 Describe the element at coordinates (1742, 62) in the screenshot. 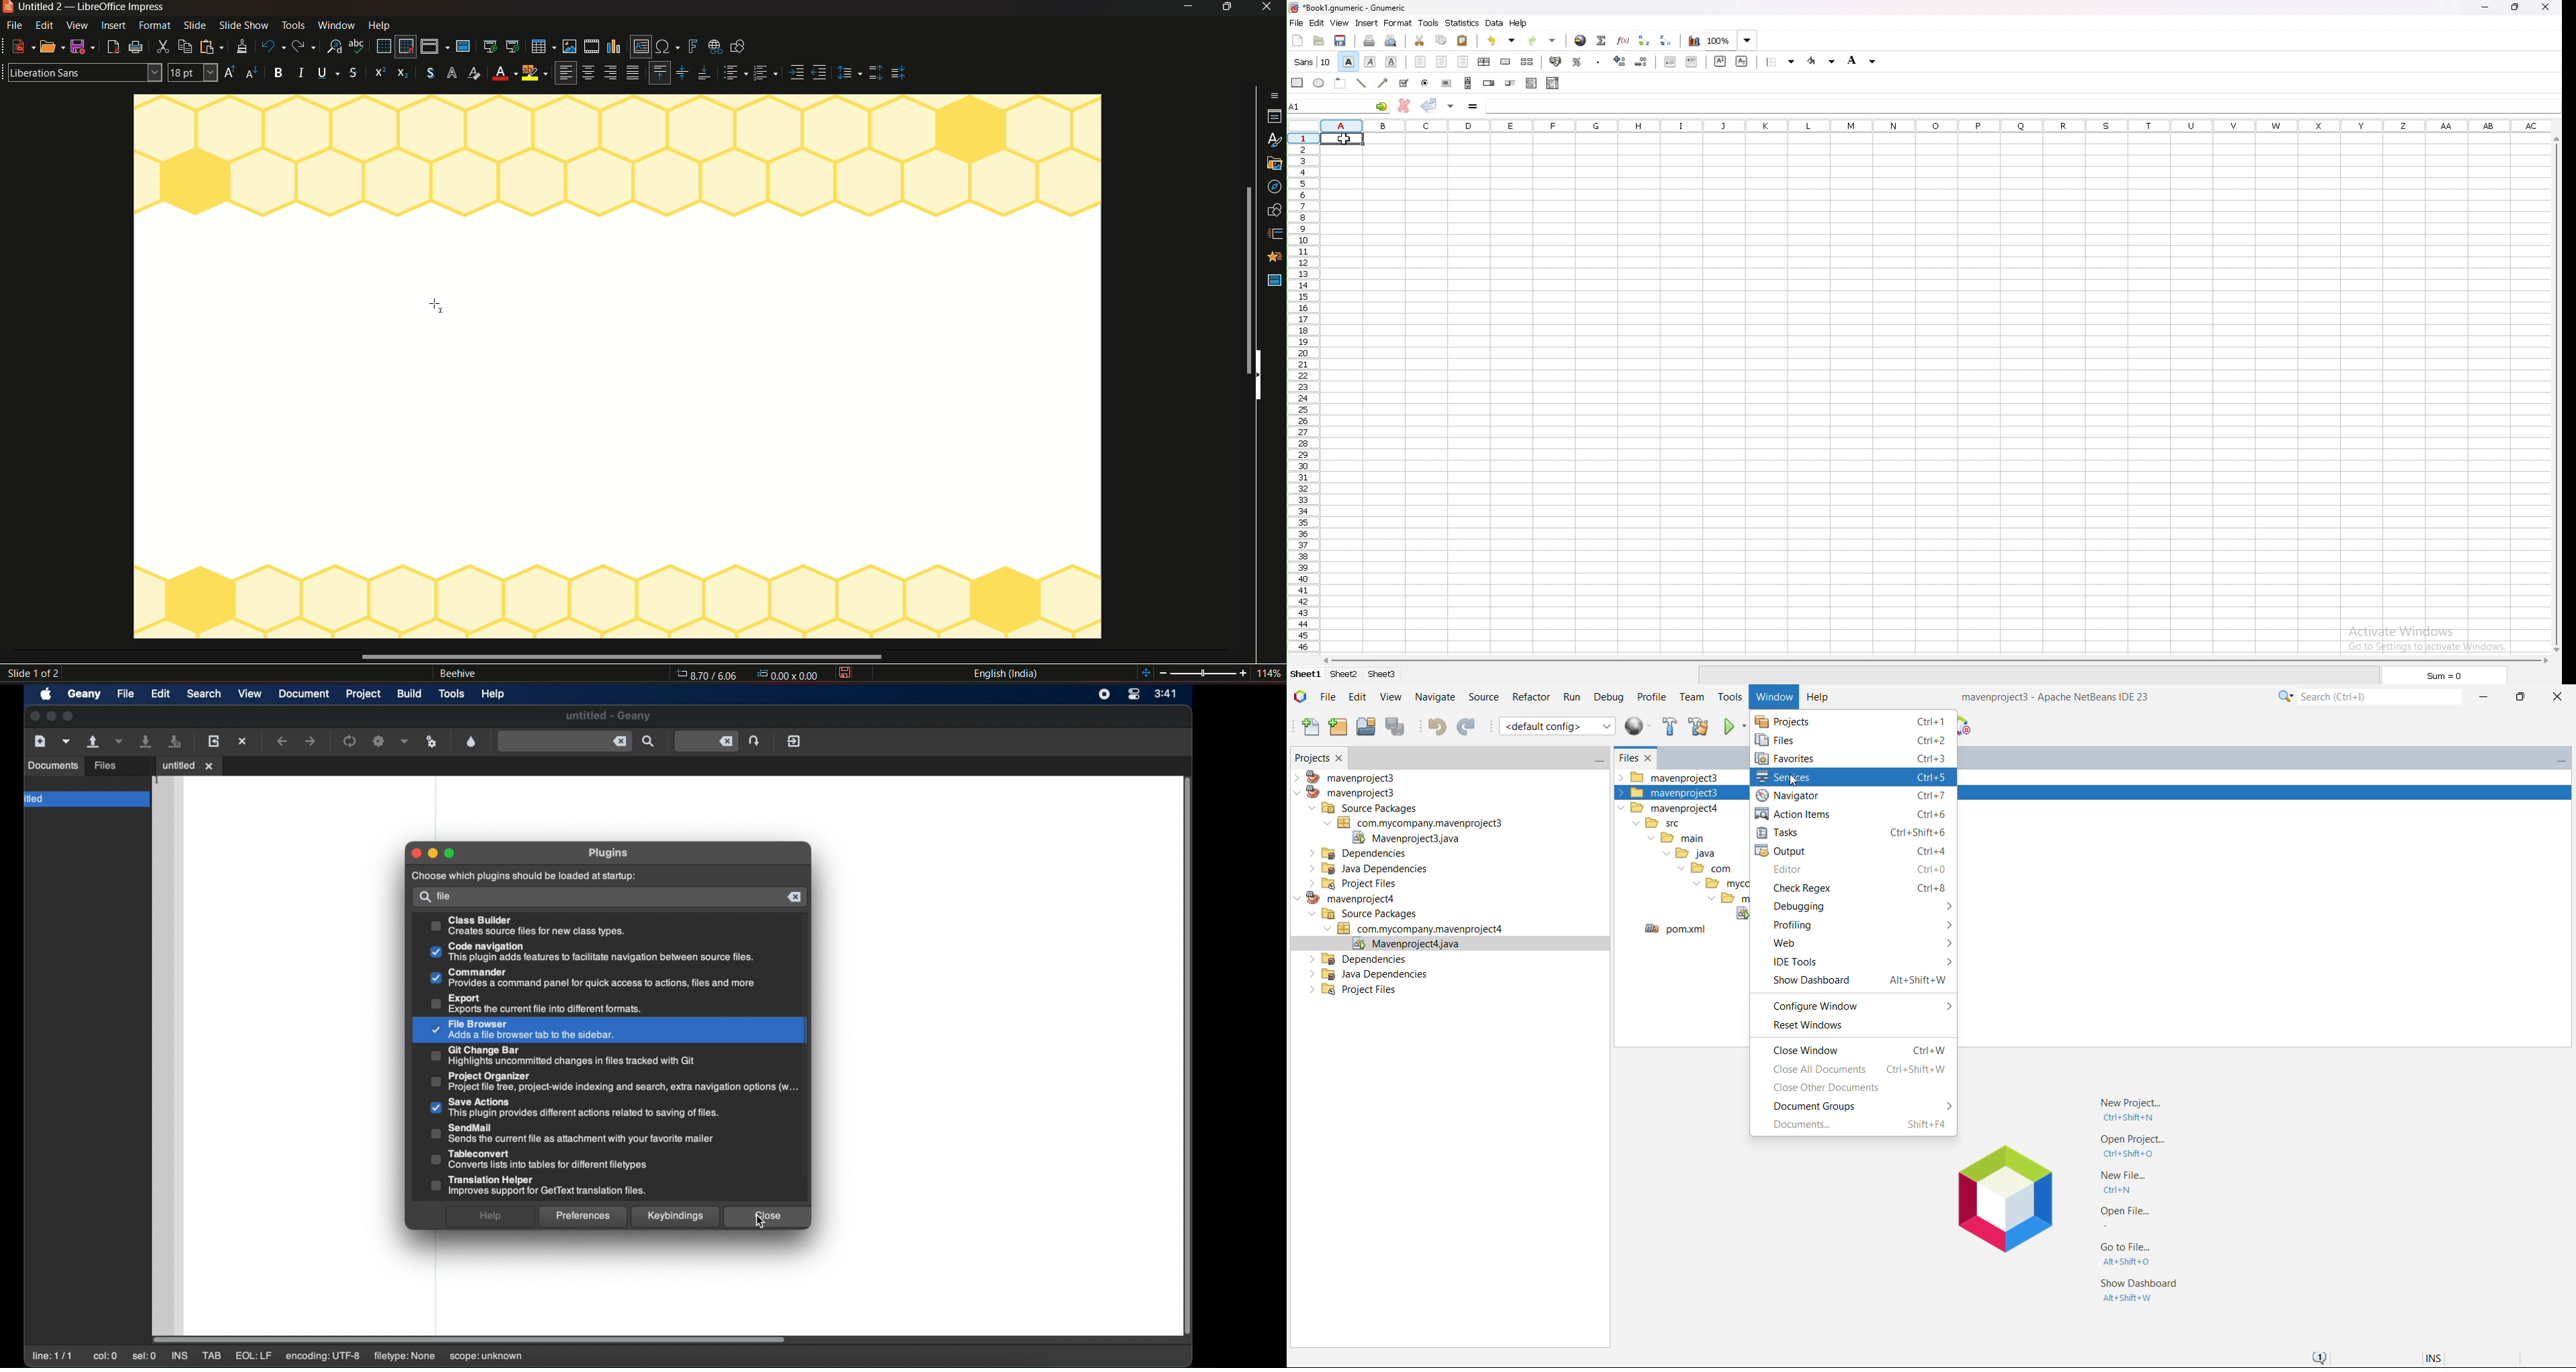

I see `subscript` at that location.